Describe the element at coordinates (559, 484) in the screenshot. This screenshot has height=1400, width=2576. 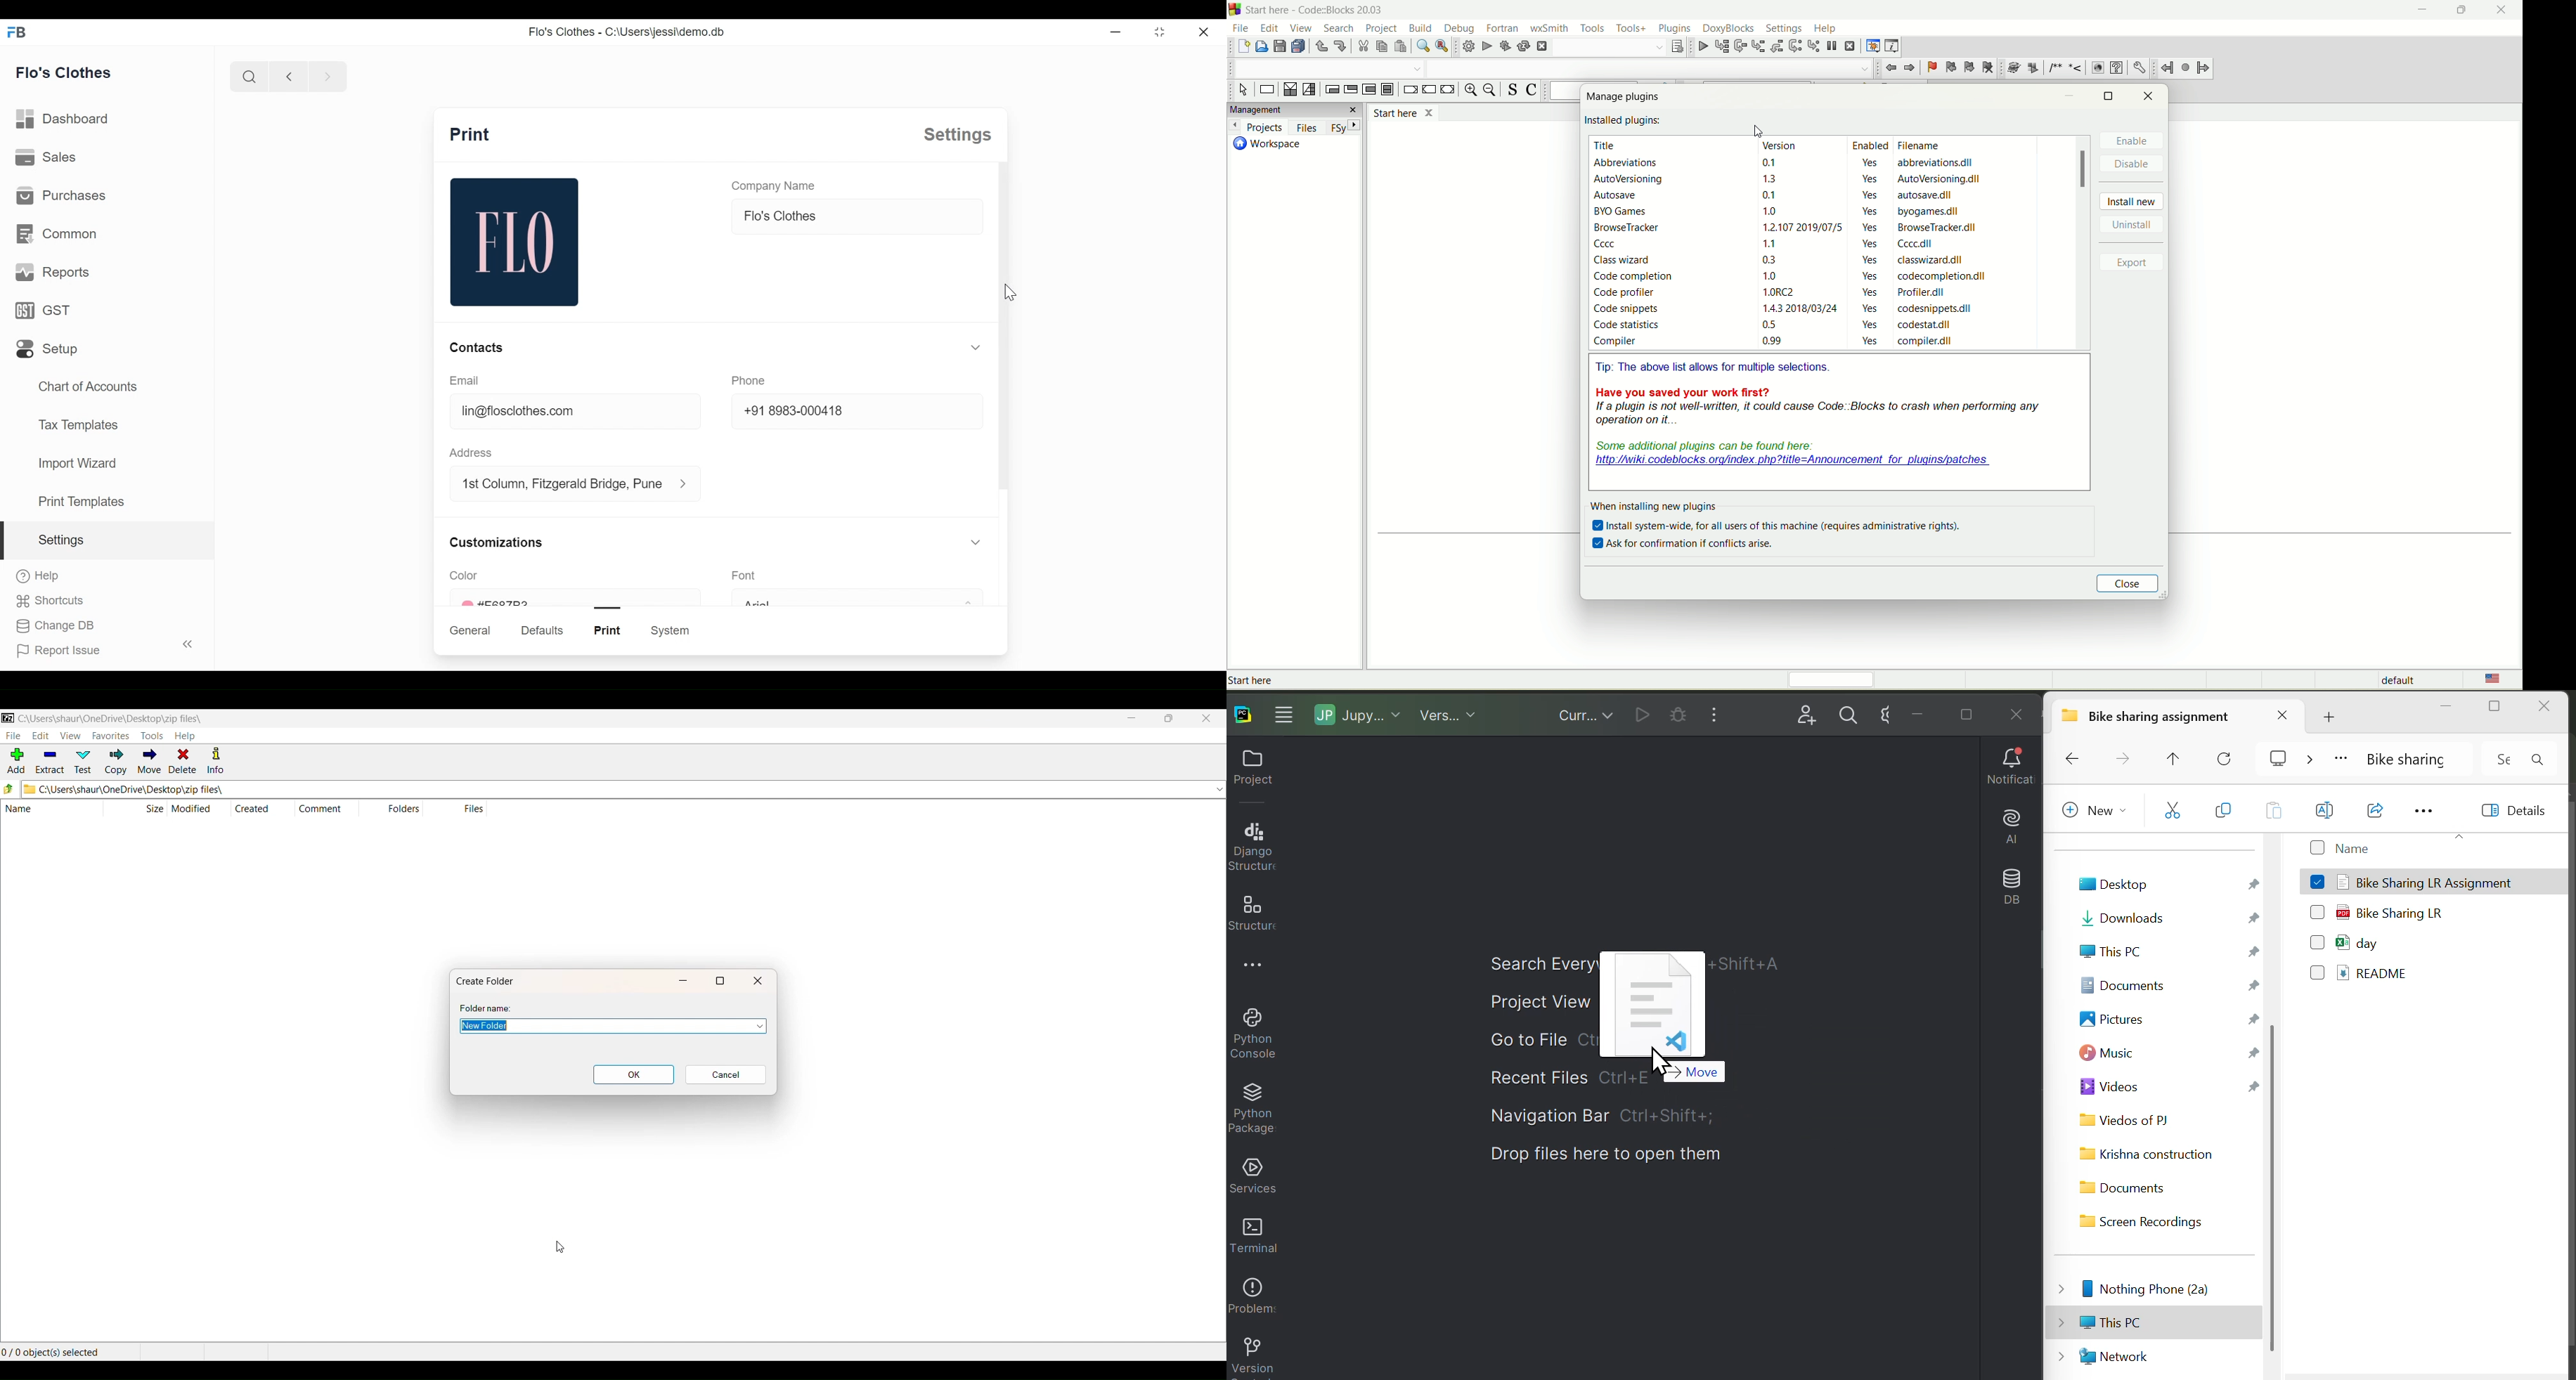
I see `1st column, fitzgerald bridge, Pune` at that location.